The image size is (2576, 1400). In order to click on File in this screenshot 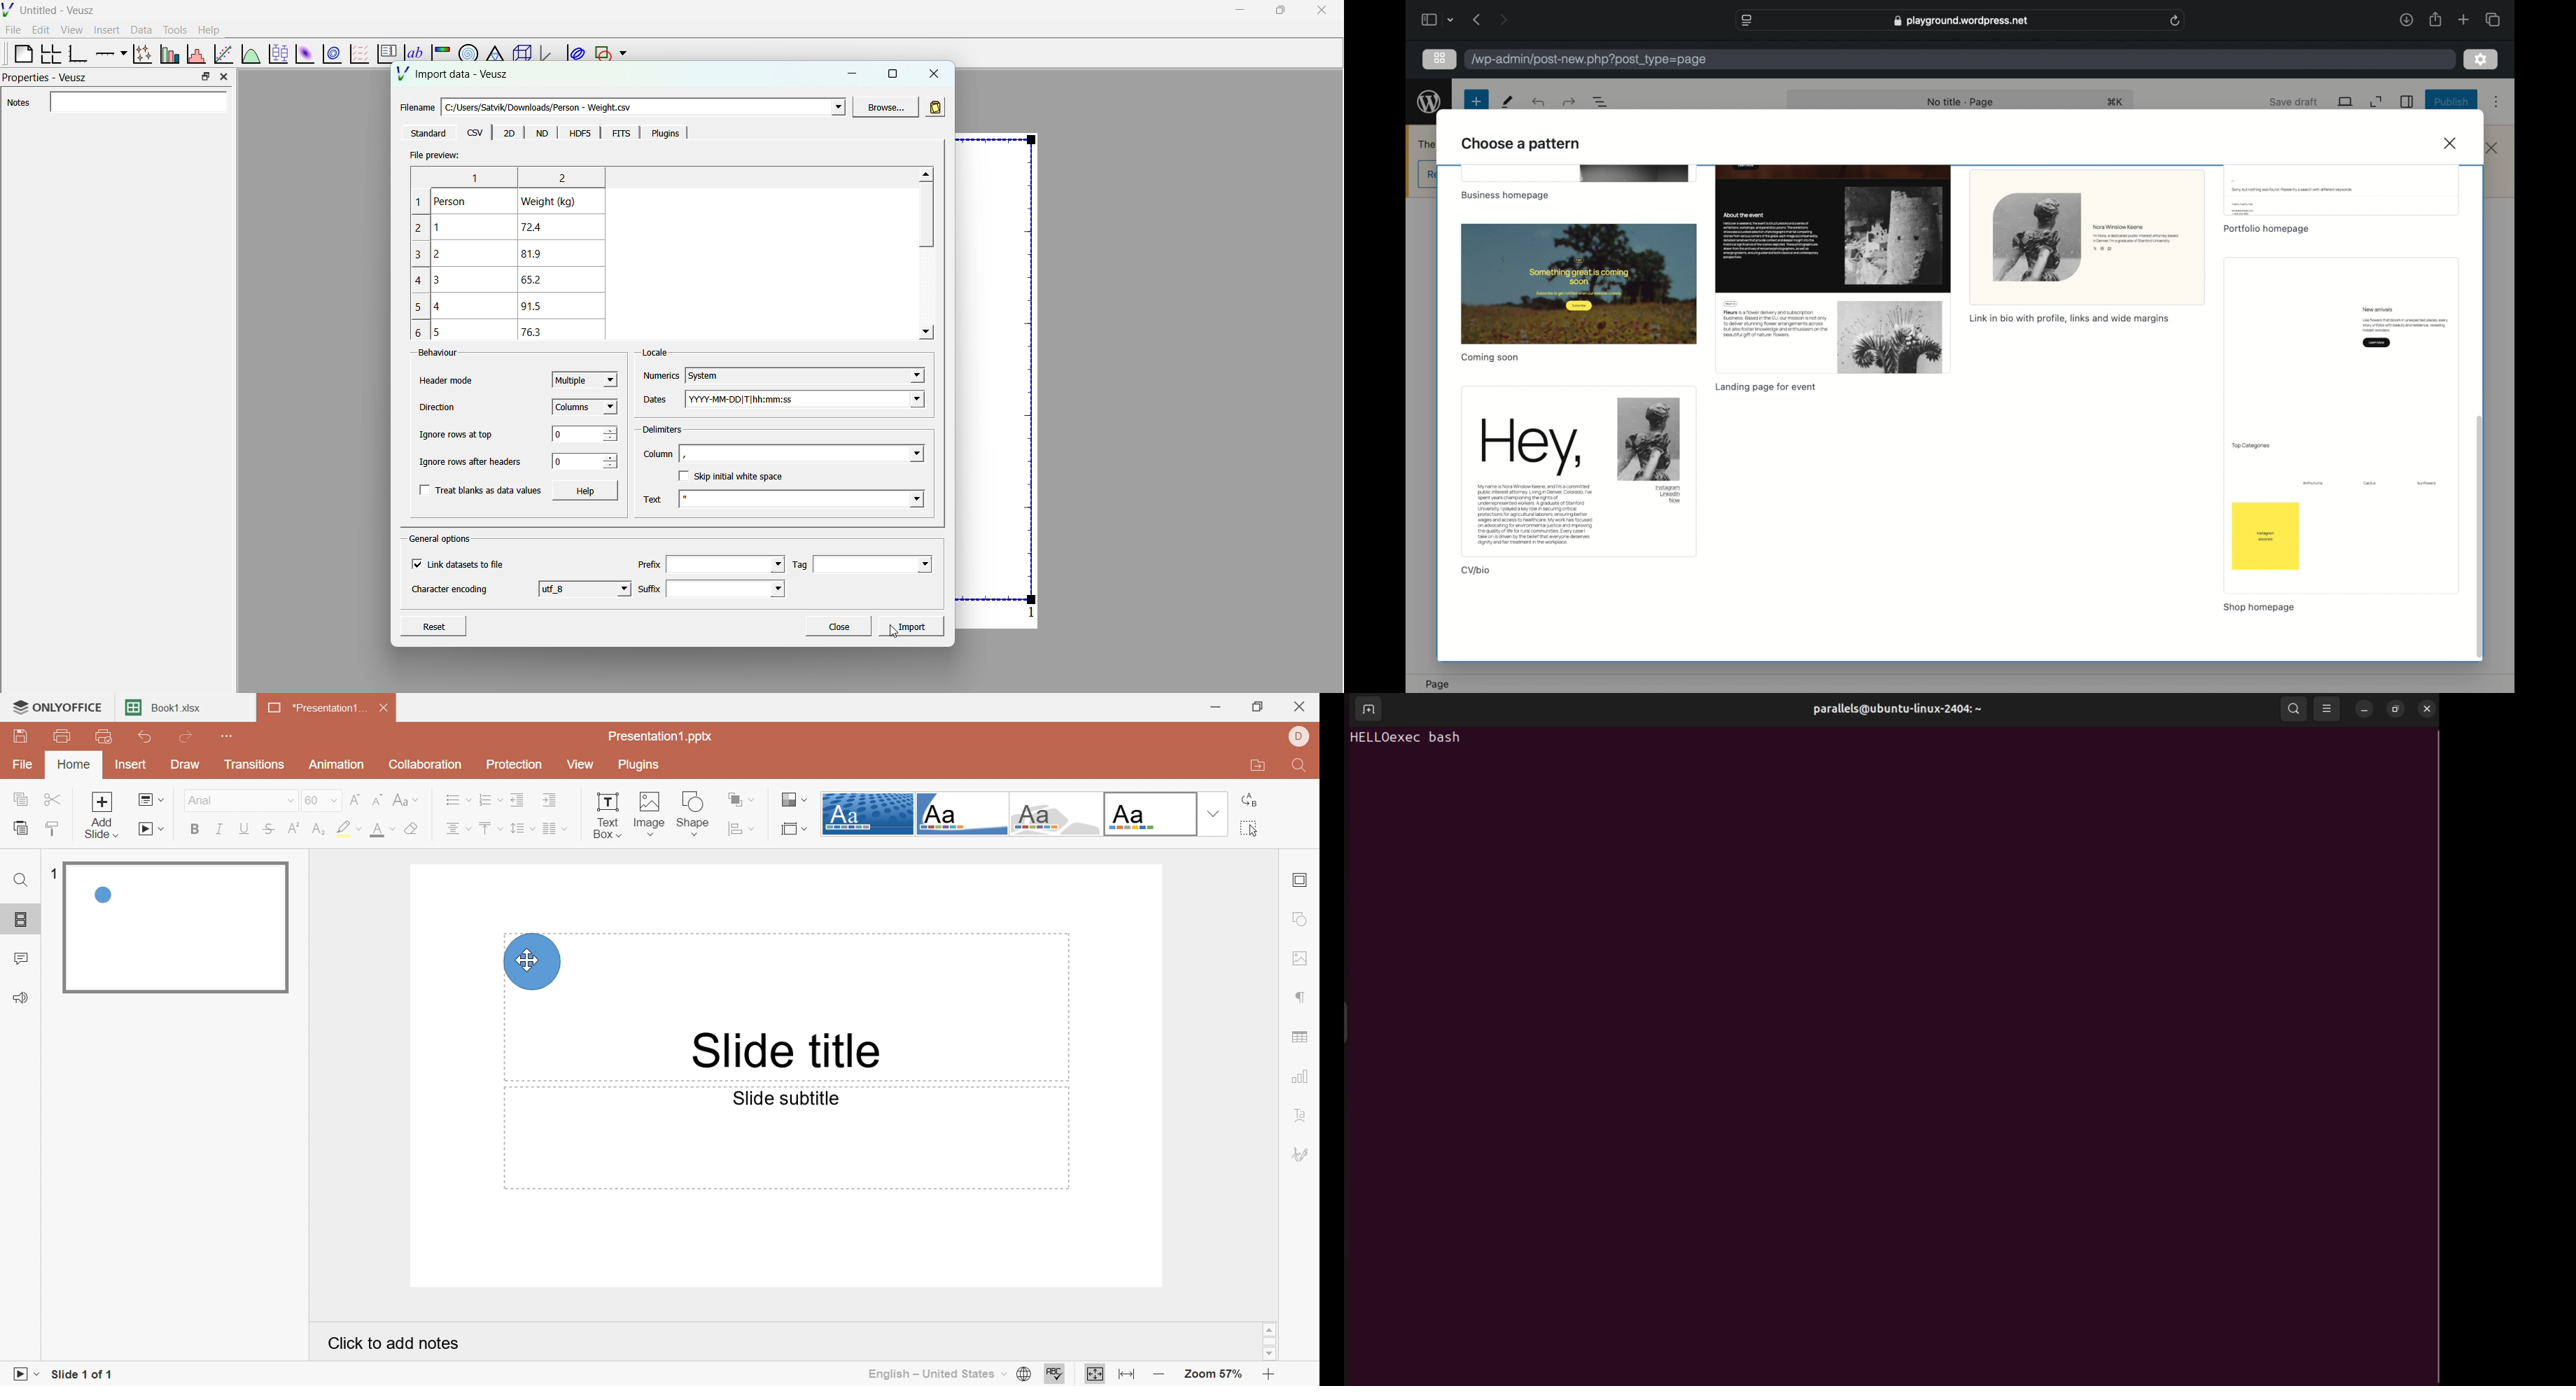, I will do `click(24, 763)`.